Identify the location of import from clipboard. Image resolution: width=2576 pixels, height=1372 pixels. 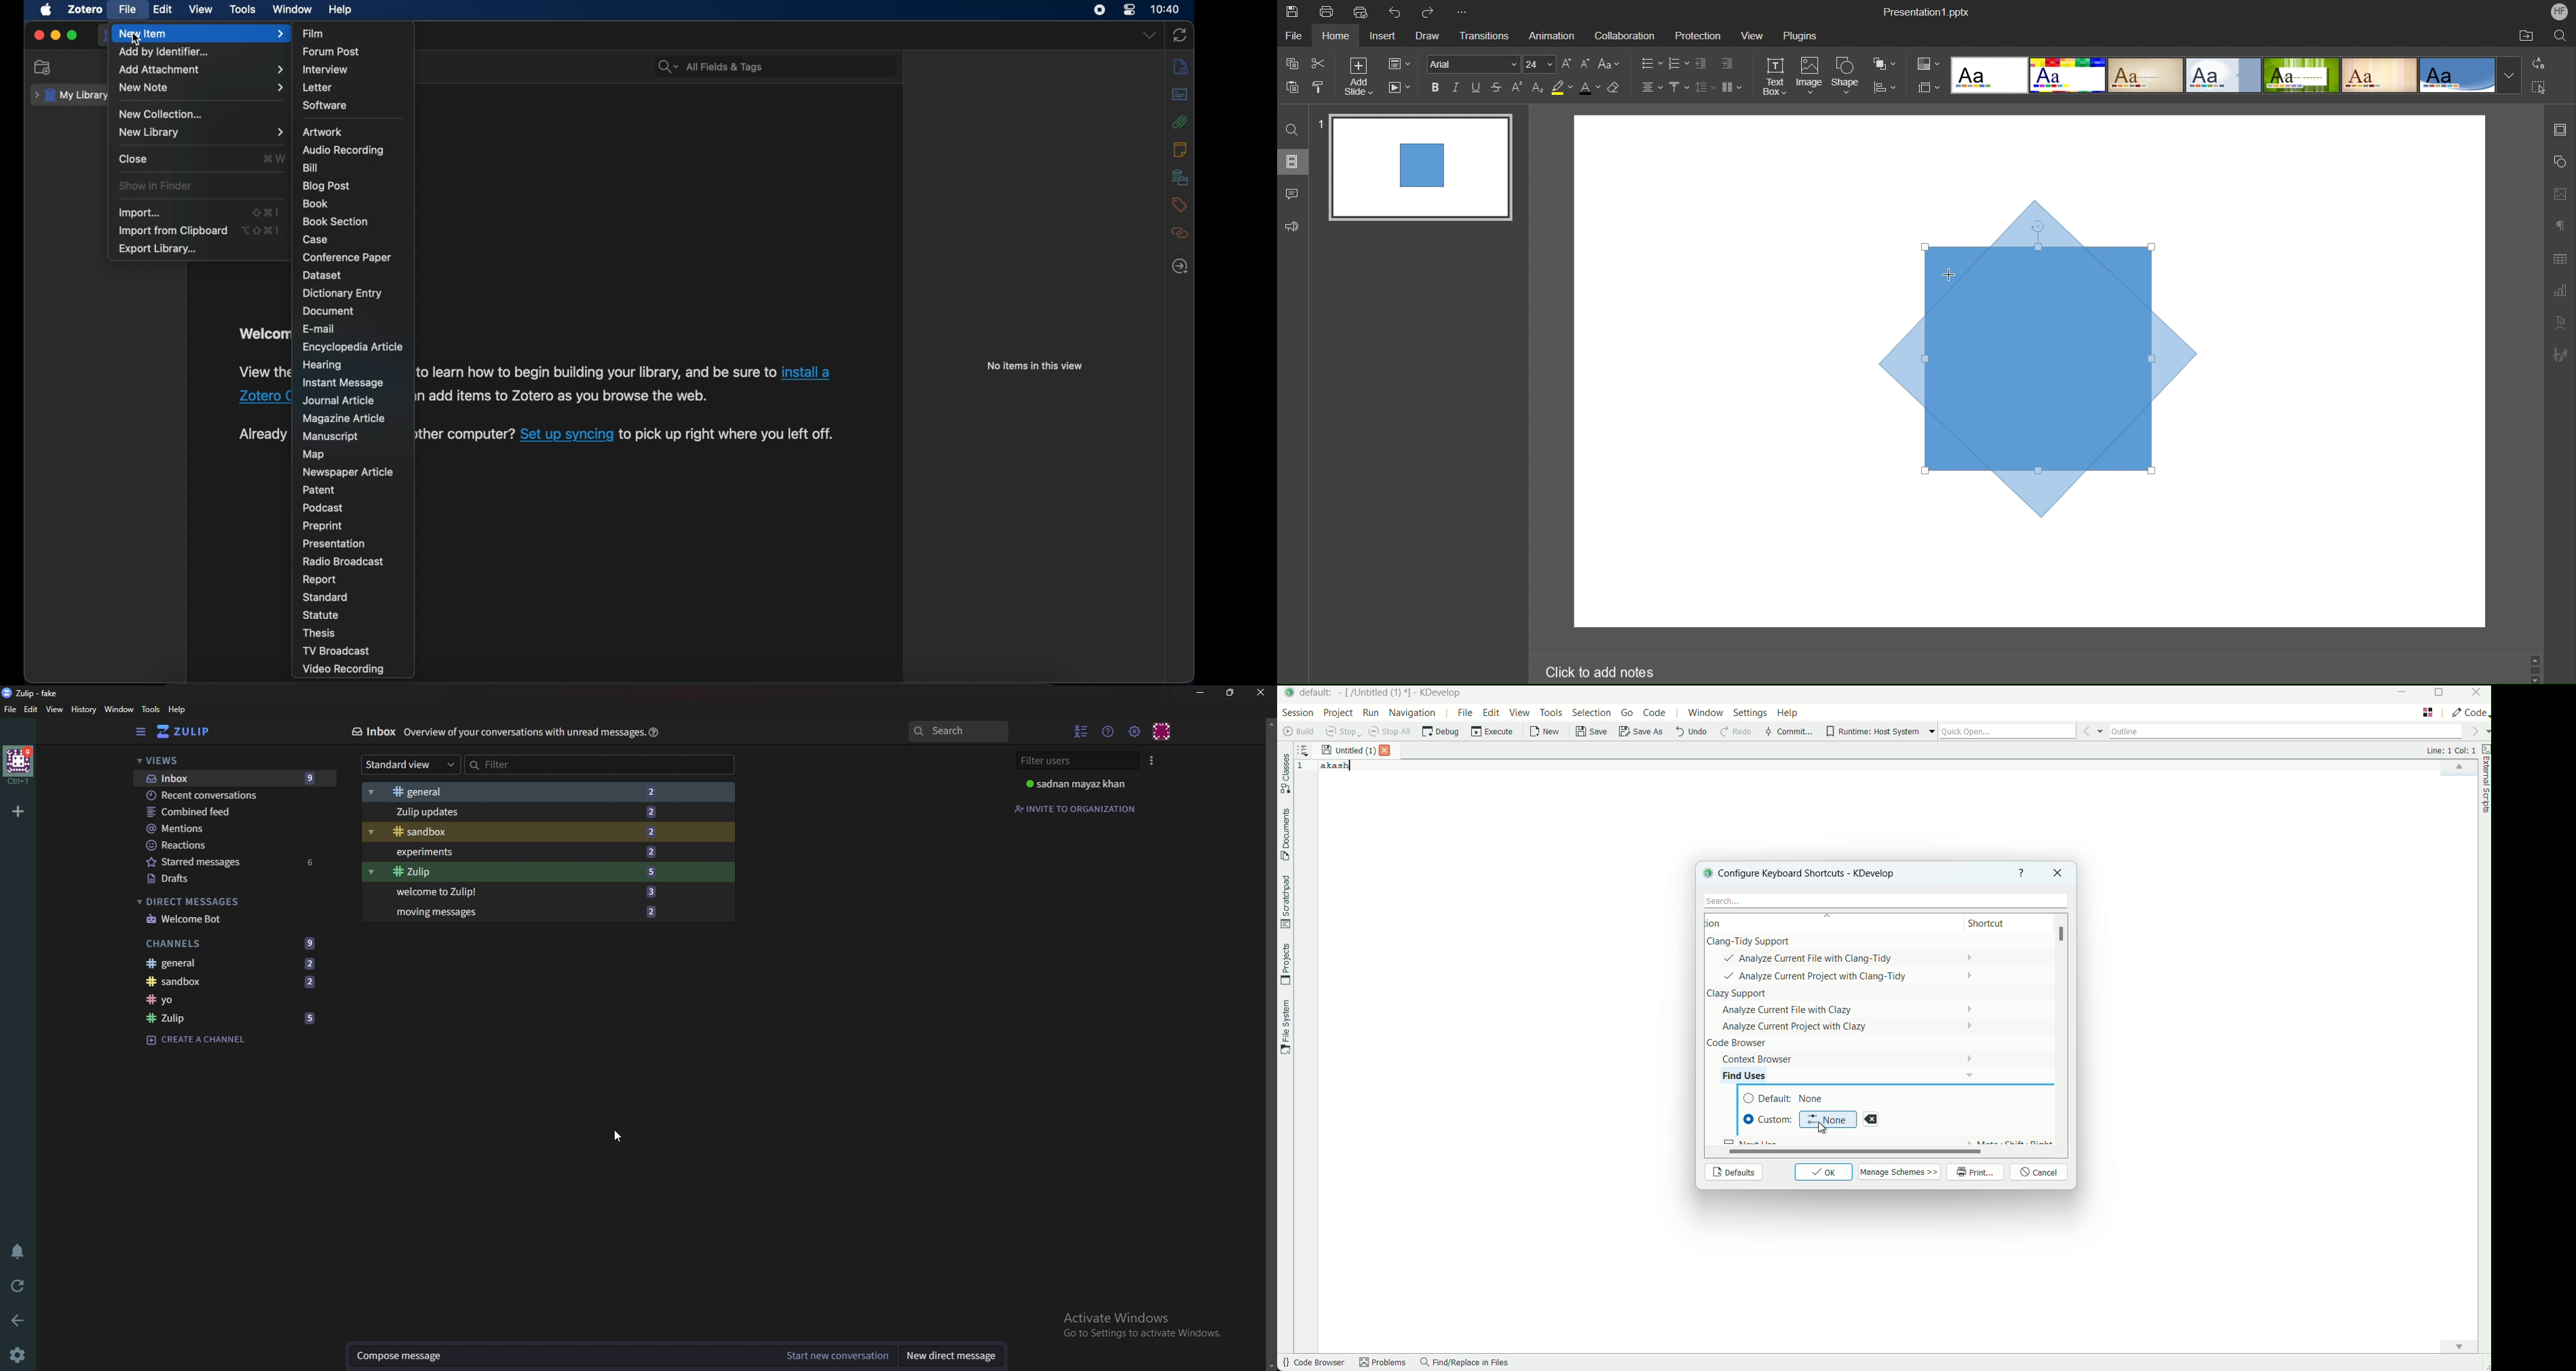
(173, 230).